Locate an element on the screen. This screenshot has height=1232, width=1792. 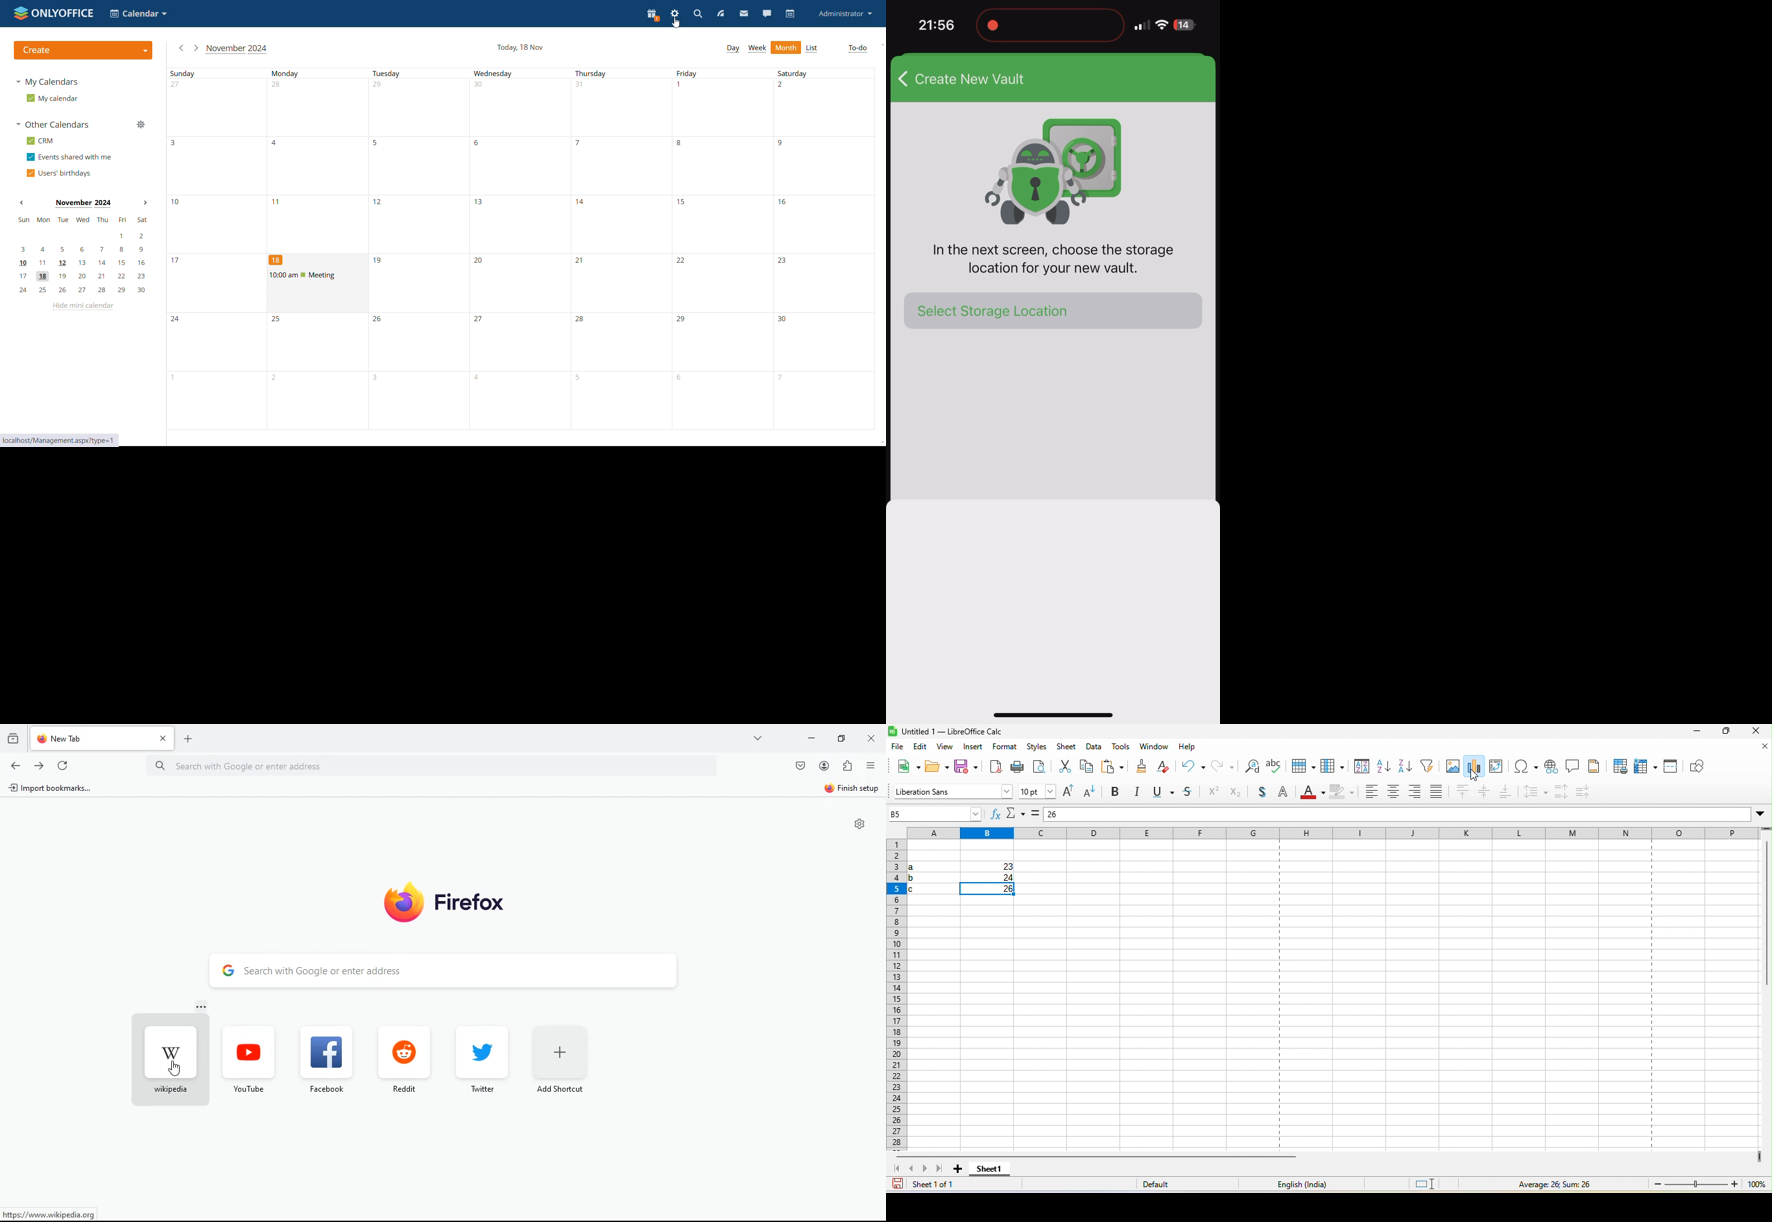
import bookmarks is located at coordinates (51, 790).